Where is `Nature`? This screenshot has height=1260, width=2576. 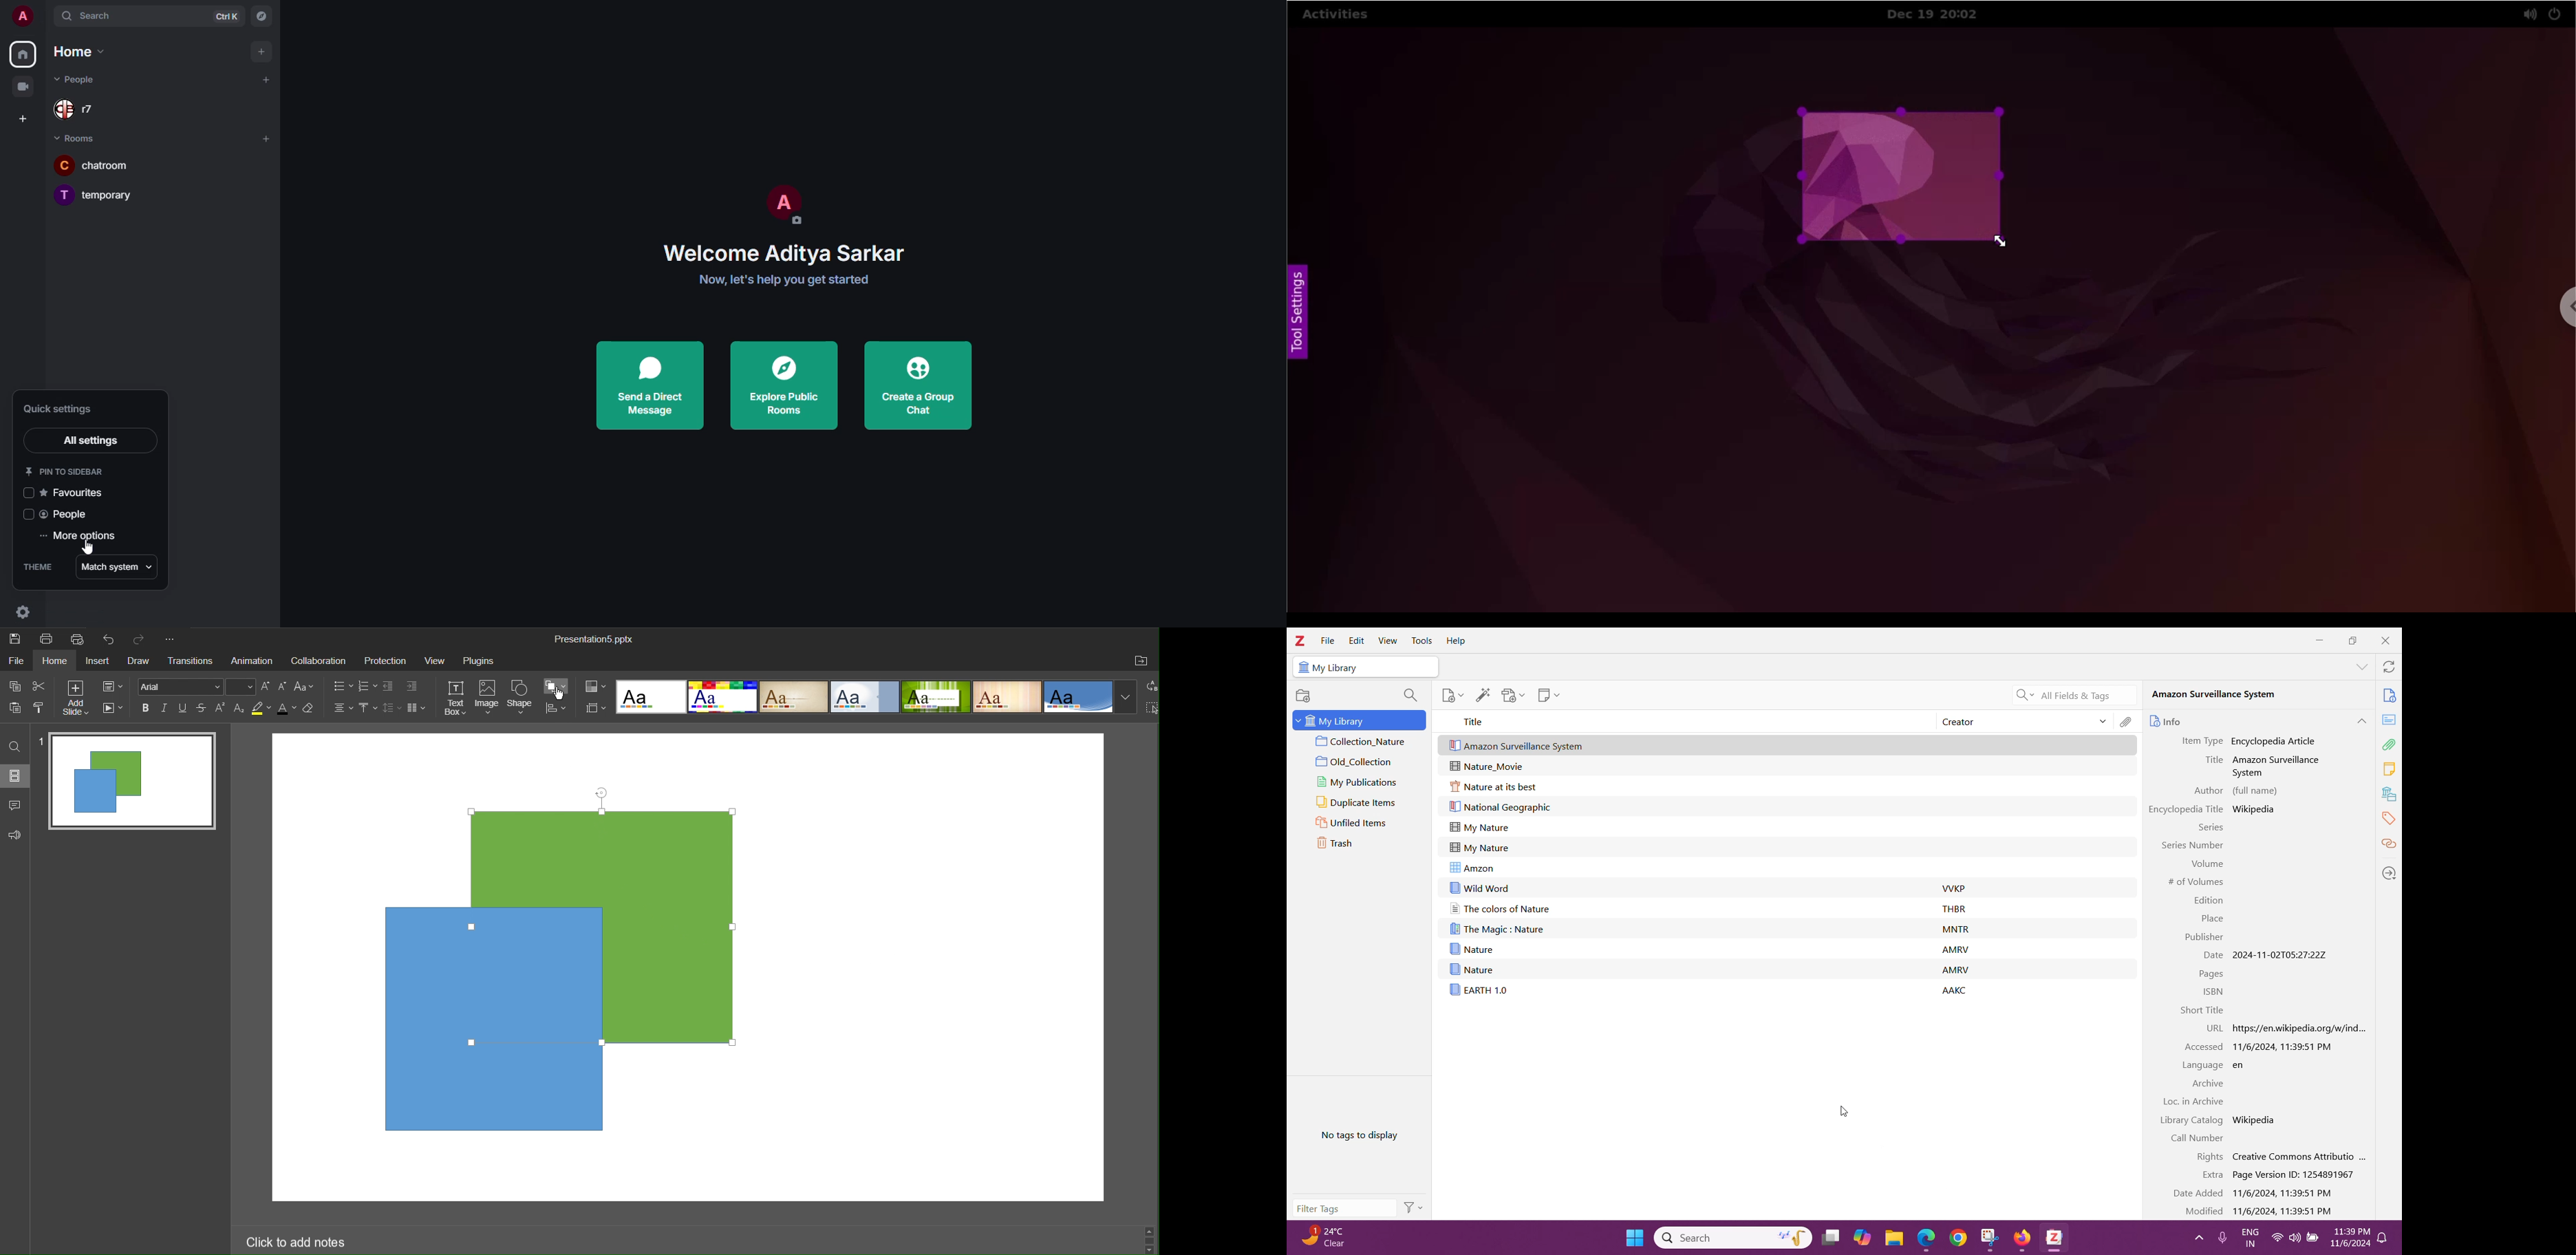
Nature is located at coordinates (1471, 950).